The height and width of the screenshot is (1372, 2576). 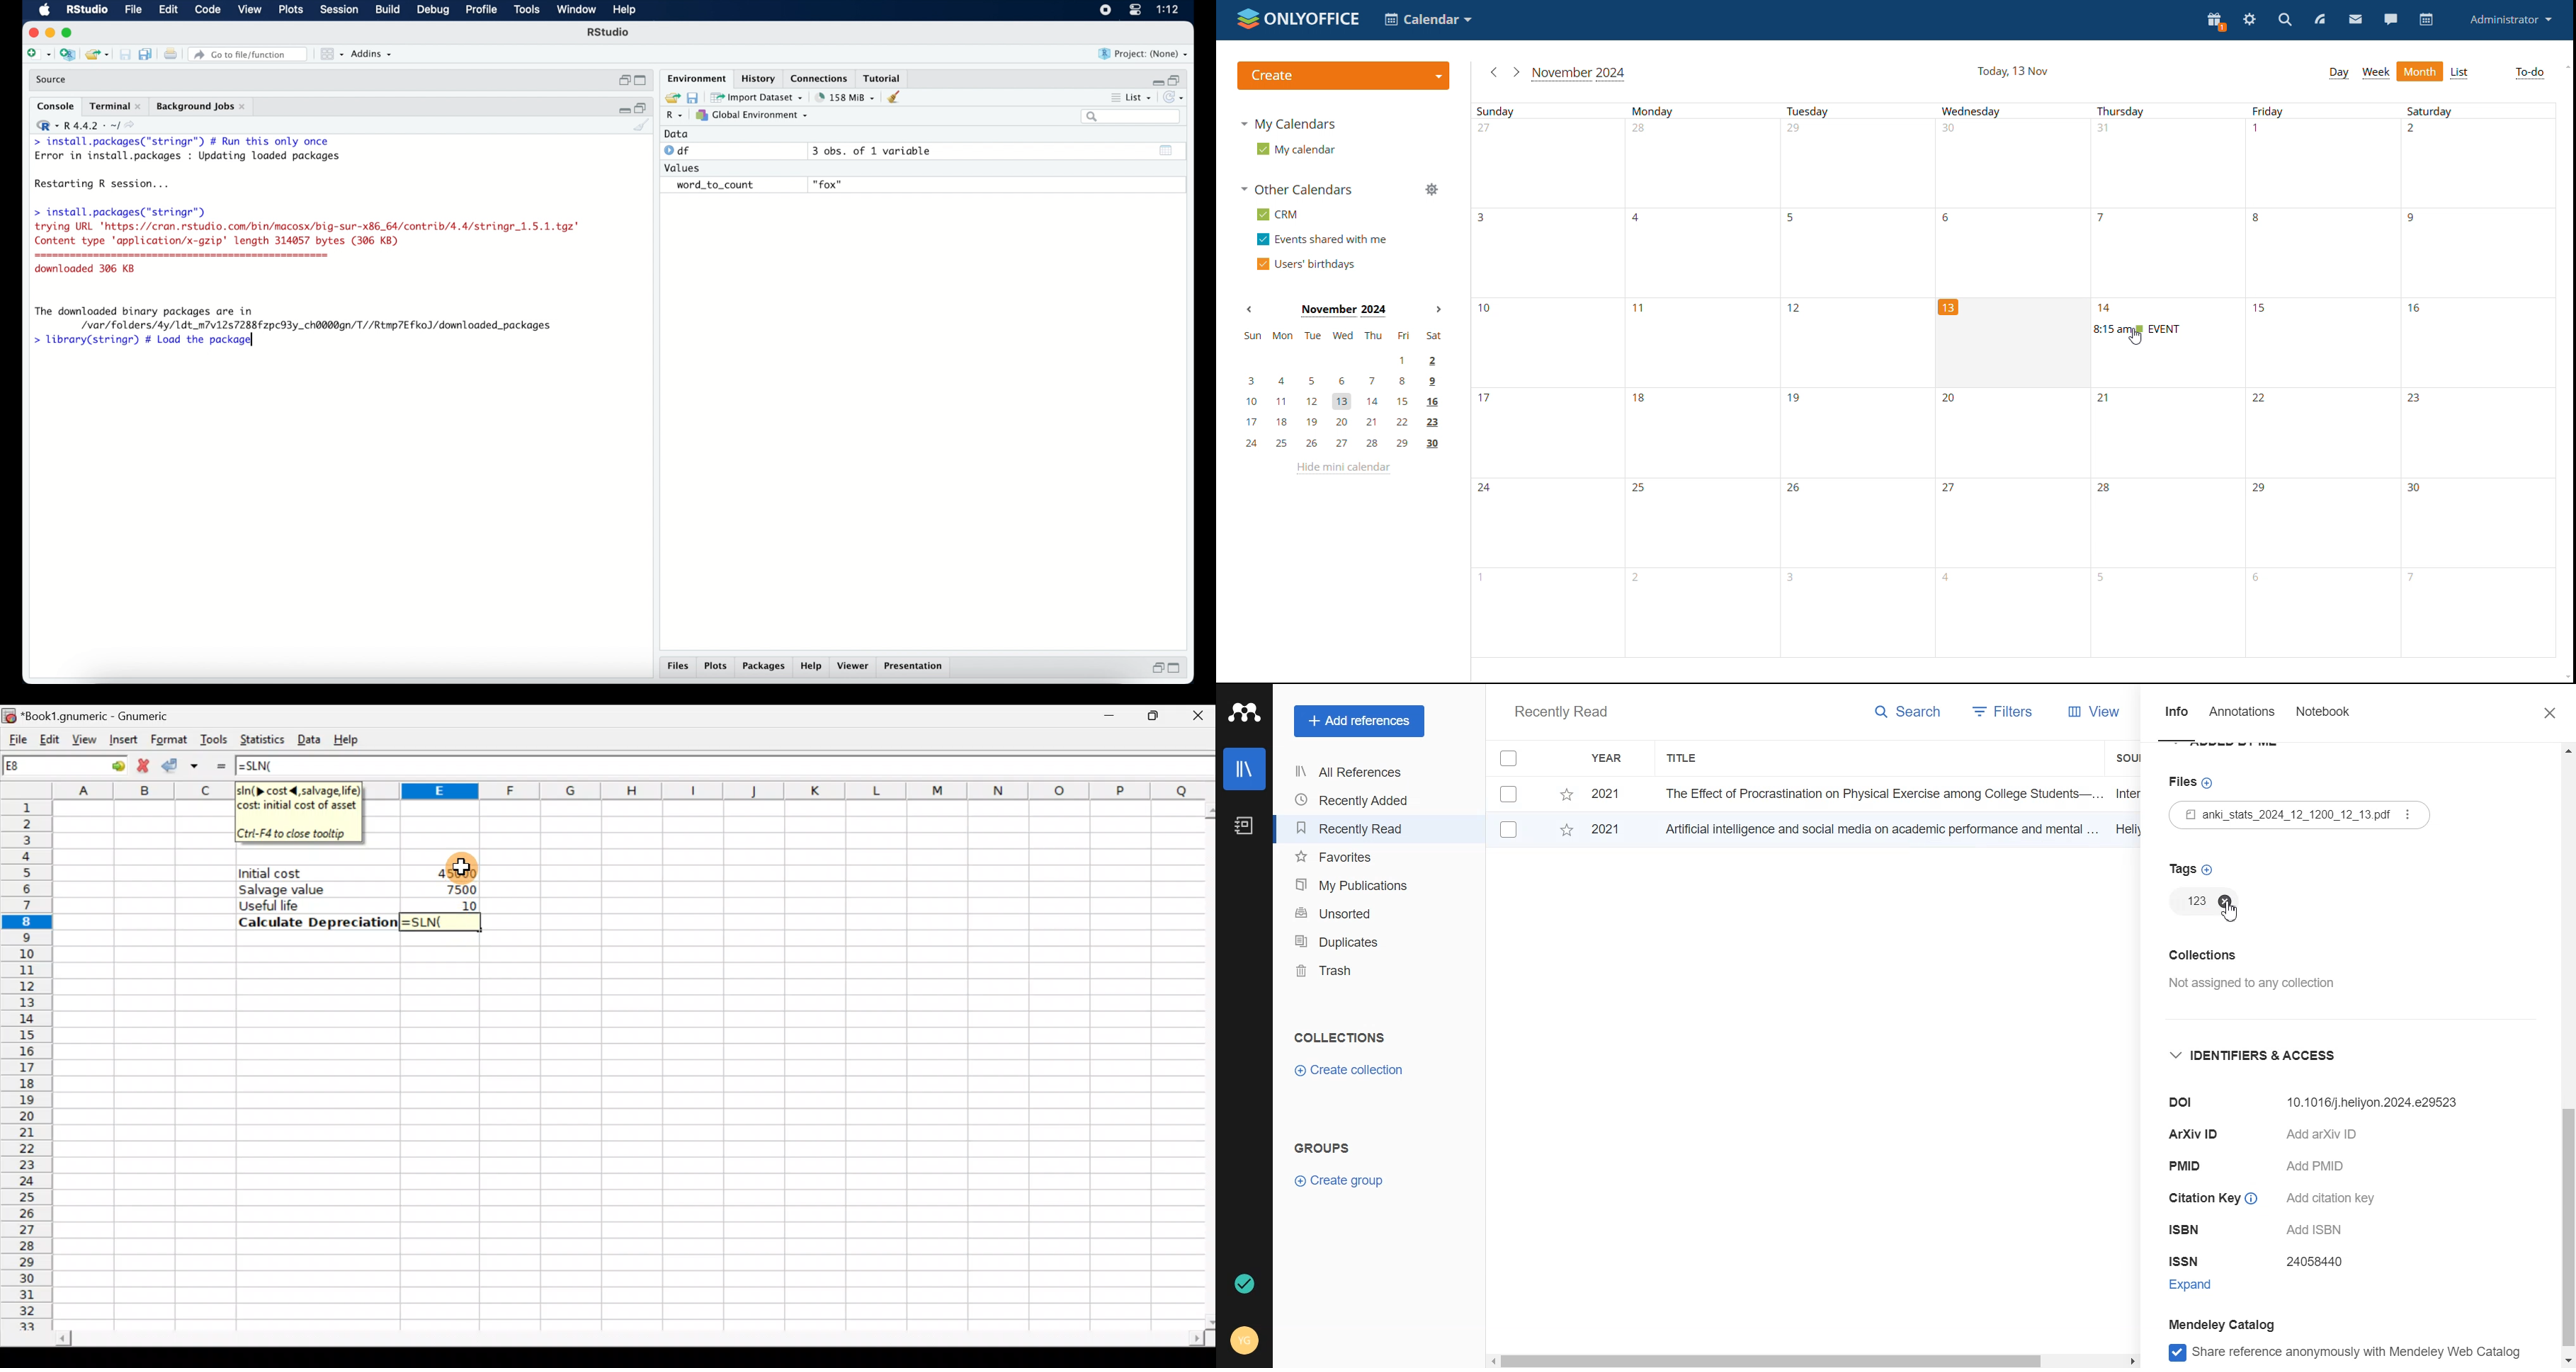 What do you see at coordinates (1516, 72) in the screenshot?
I see `next month` at bounding box center [1516, 72].